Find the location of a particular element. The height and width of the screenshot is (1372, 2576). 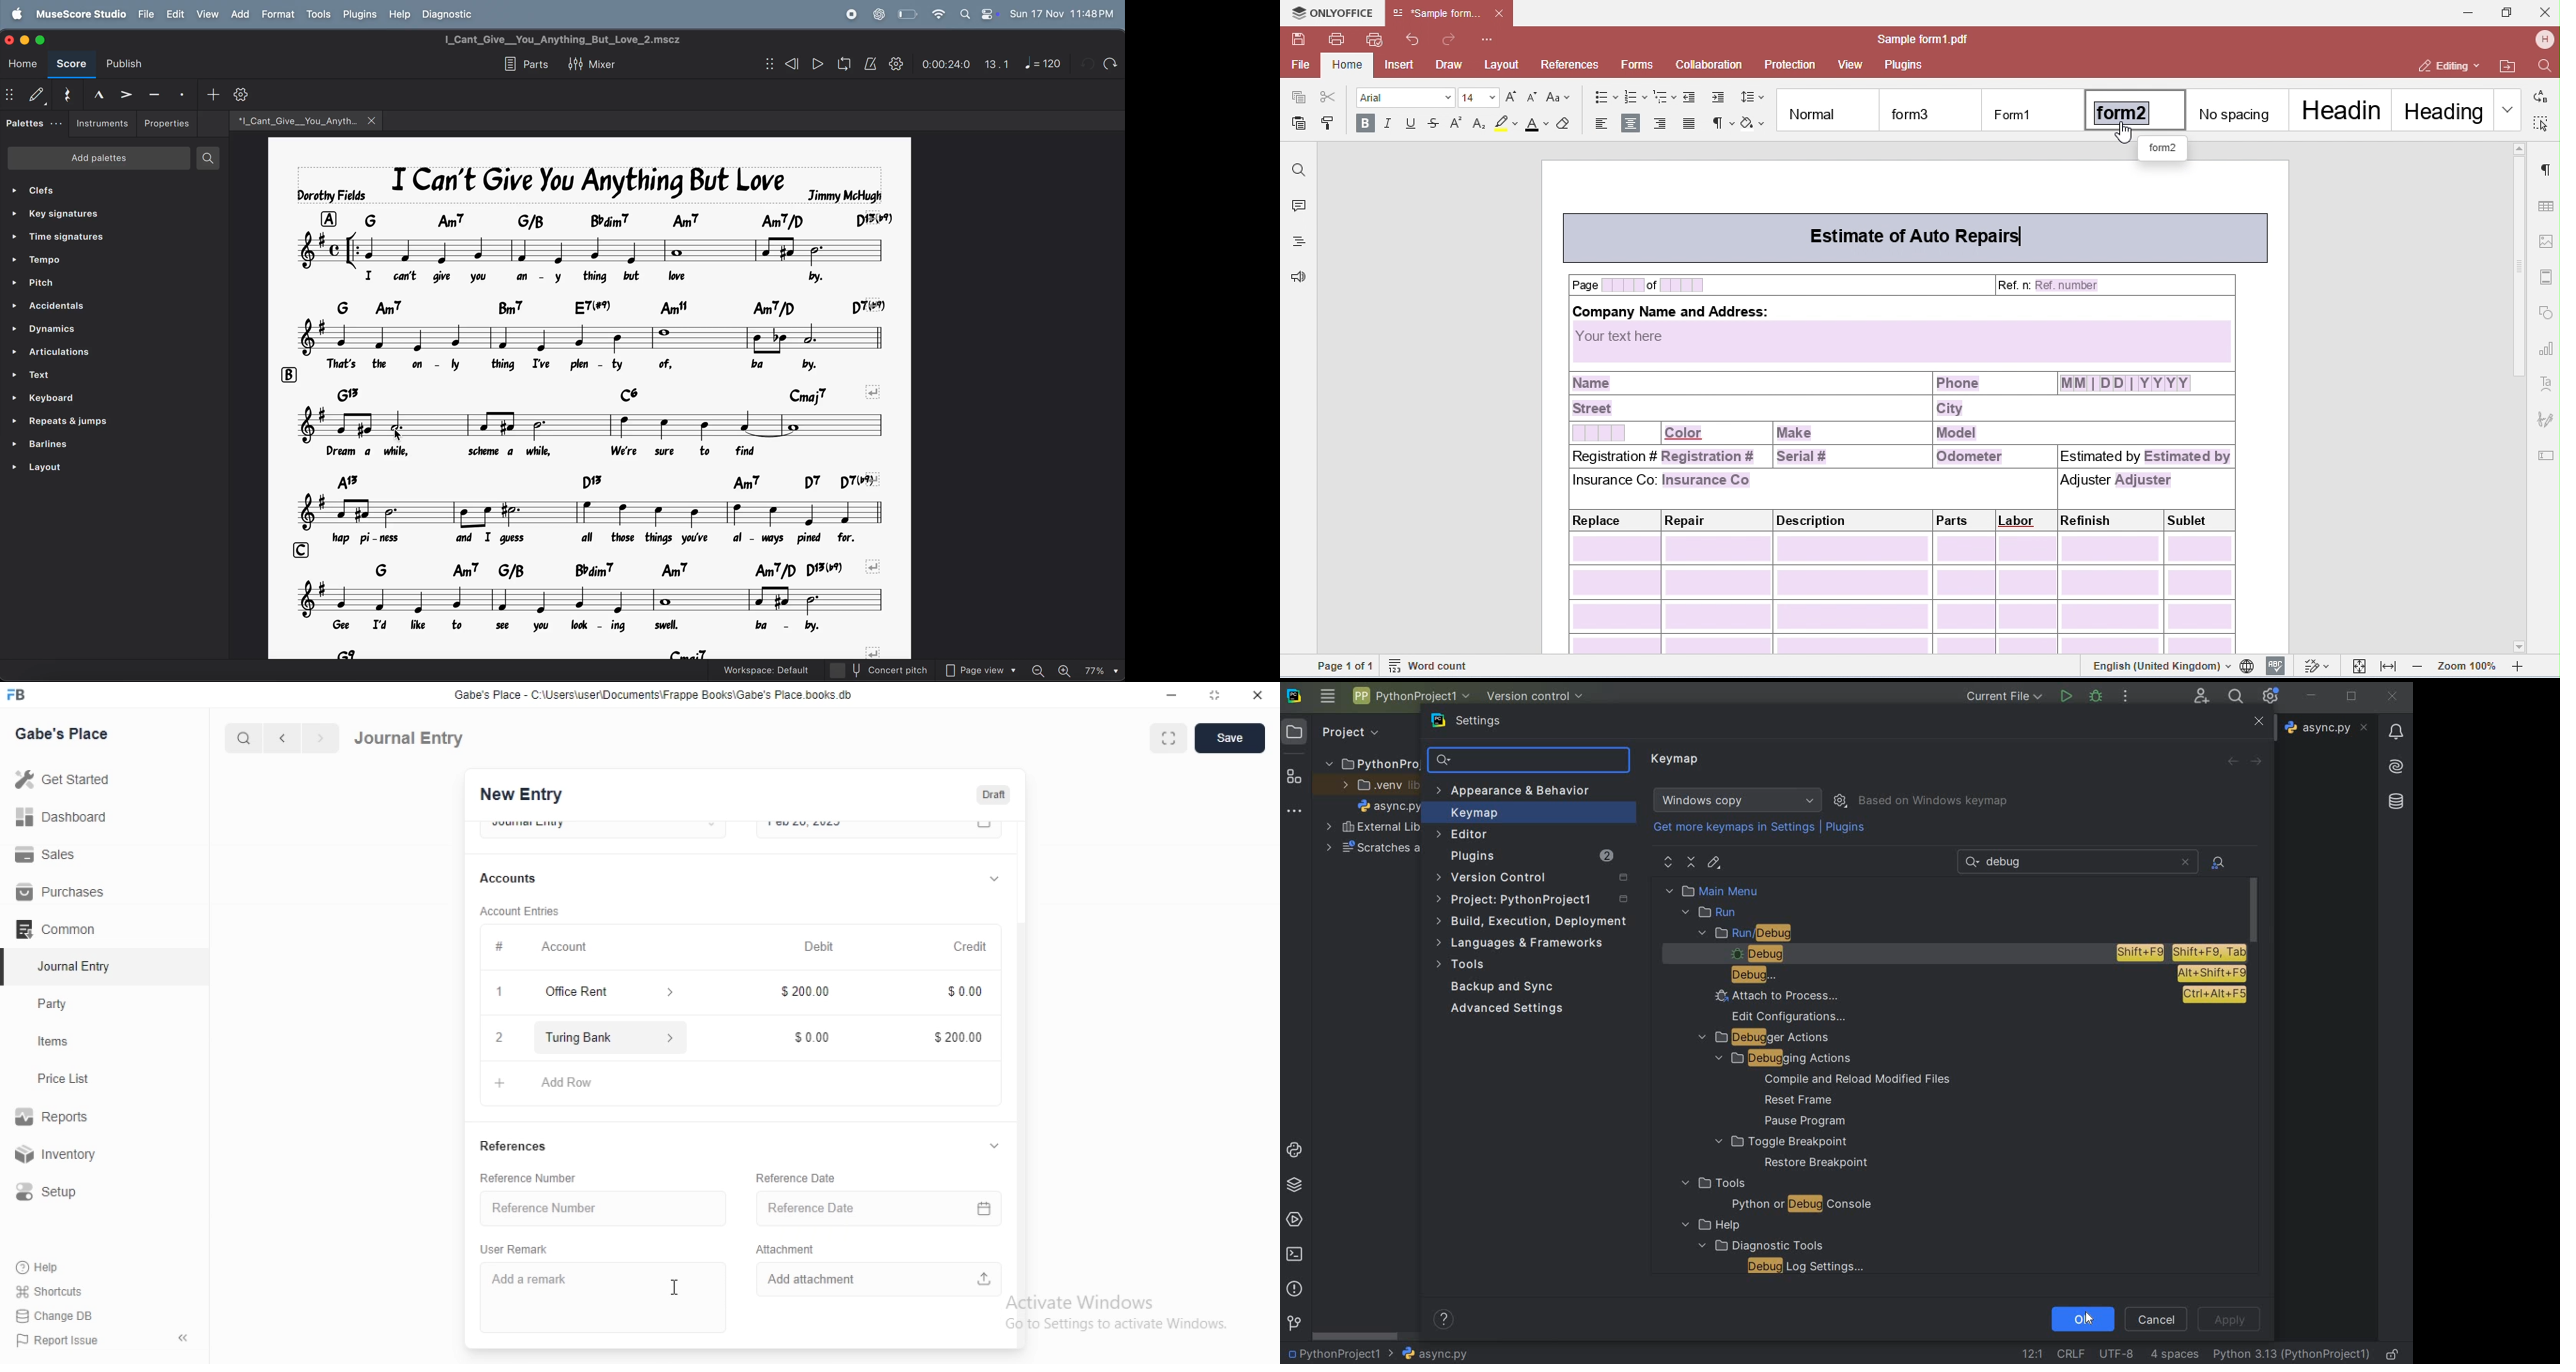

score is located at coordinates (71, 66).